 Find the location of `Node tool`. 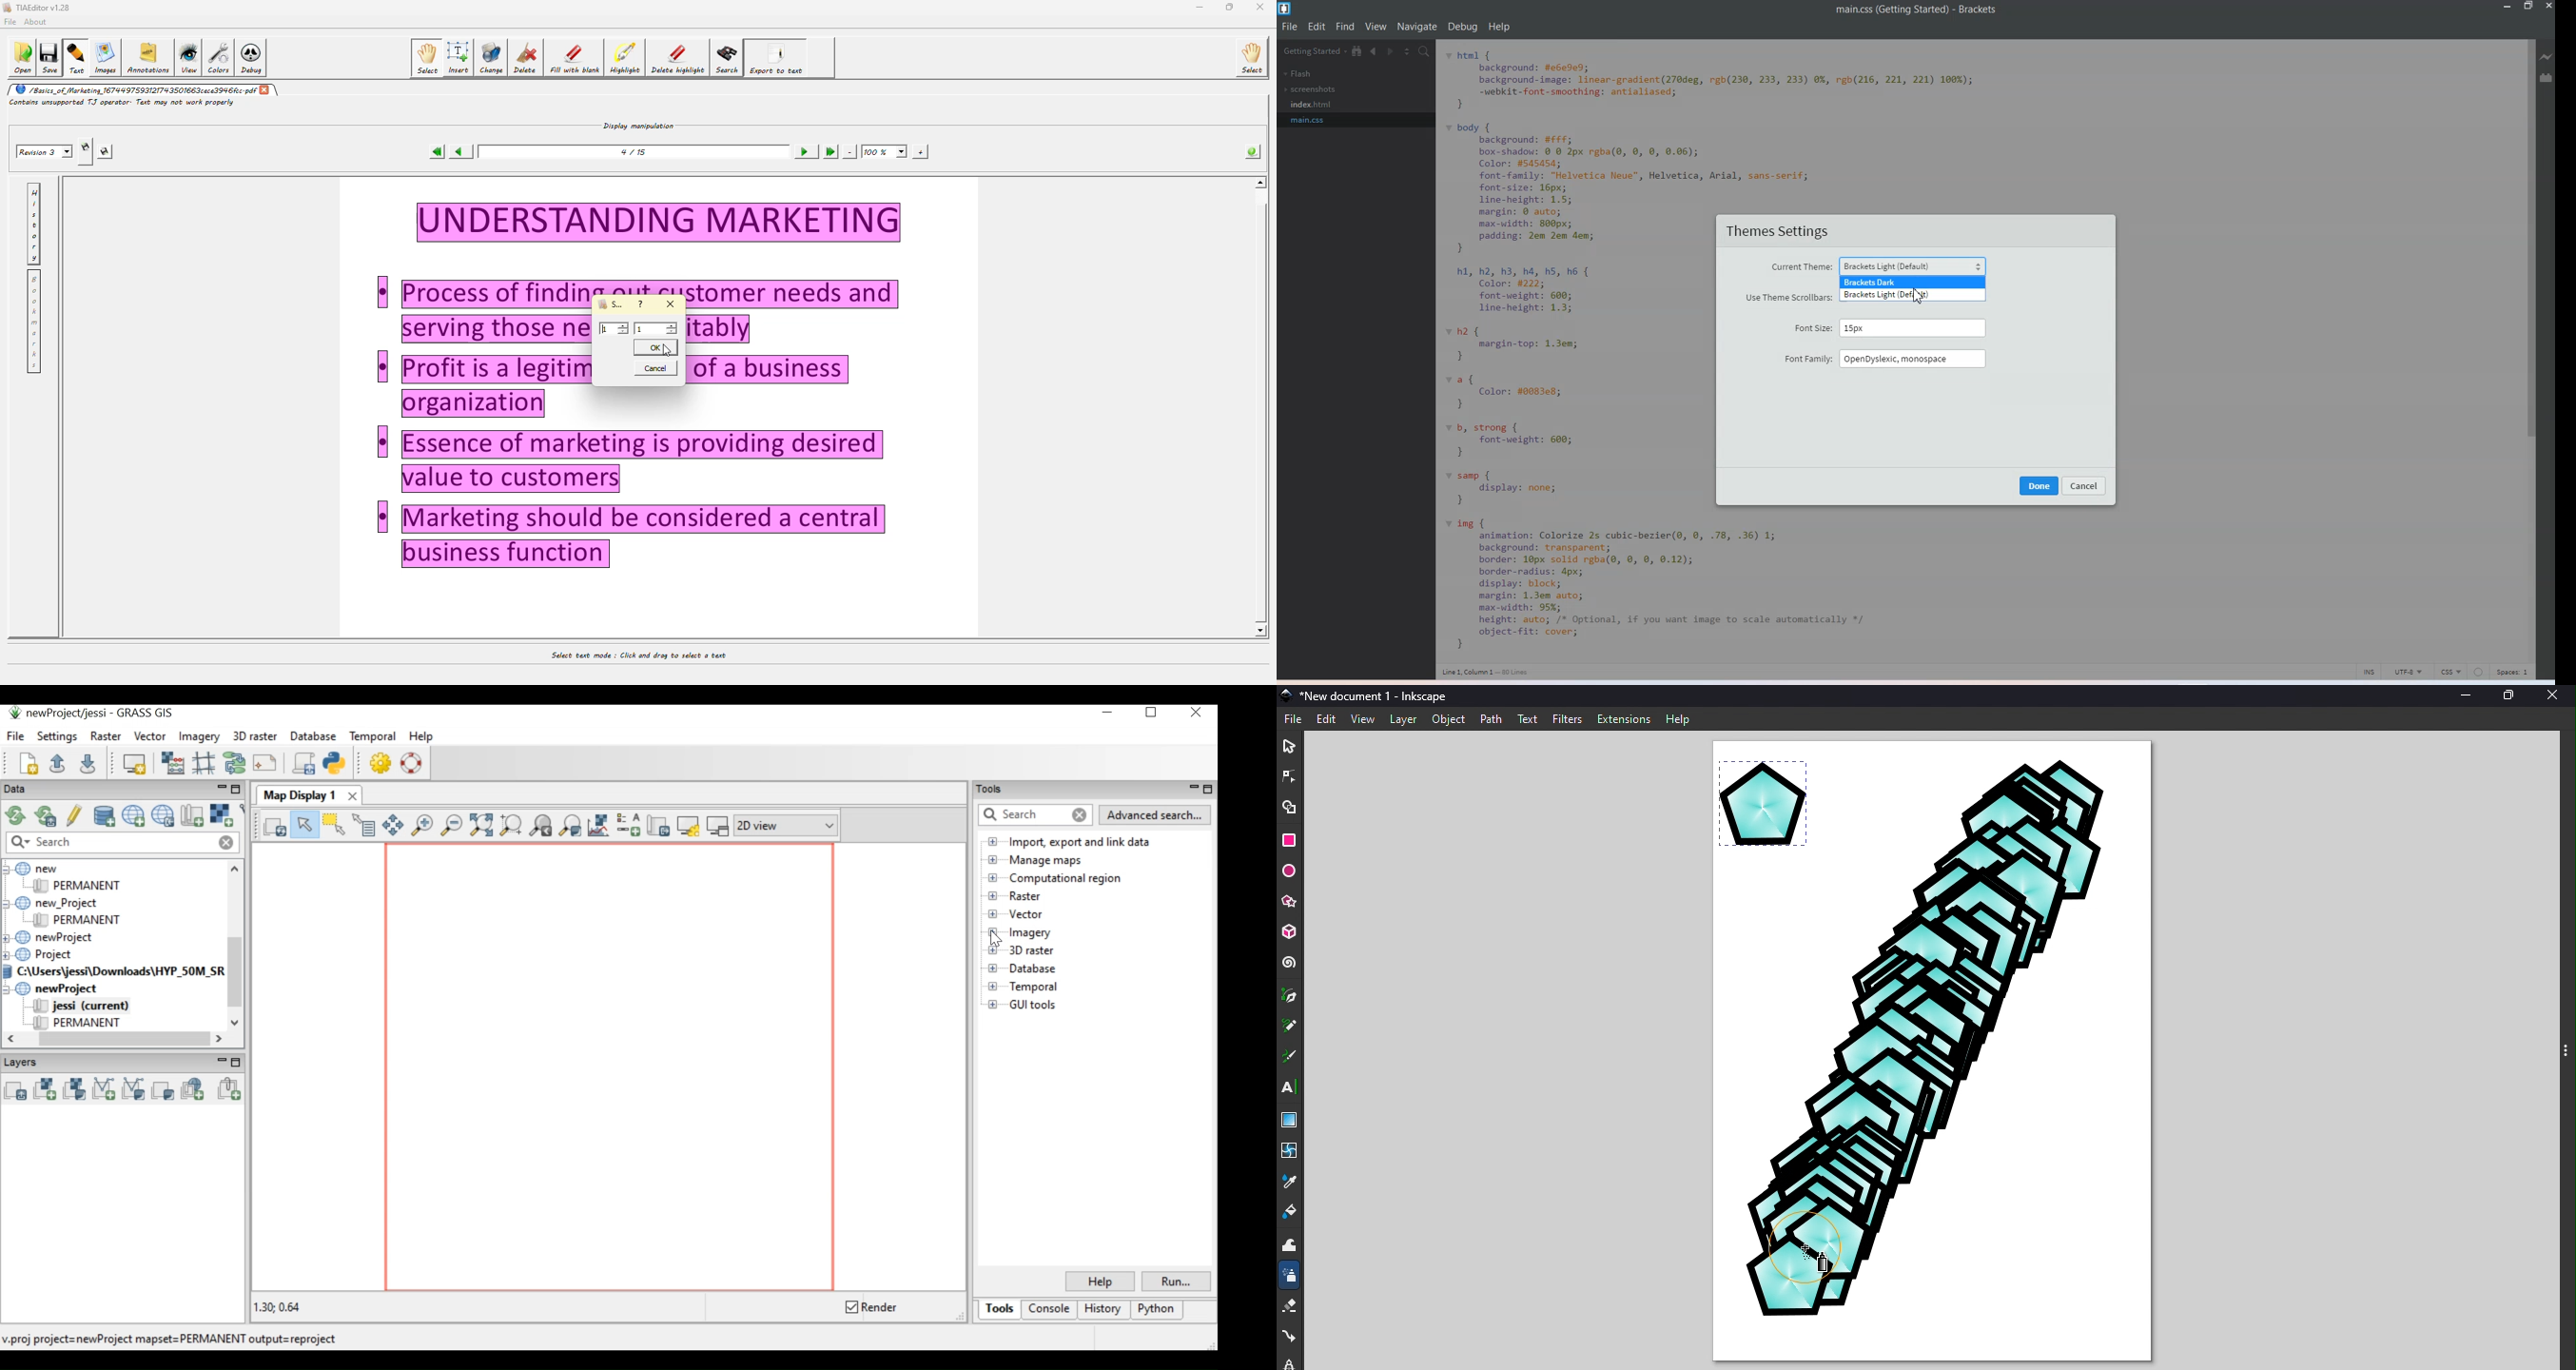

Node tool is located at coordinates (1291, 773).